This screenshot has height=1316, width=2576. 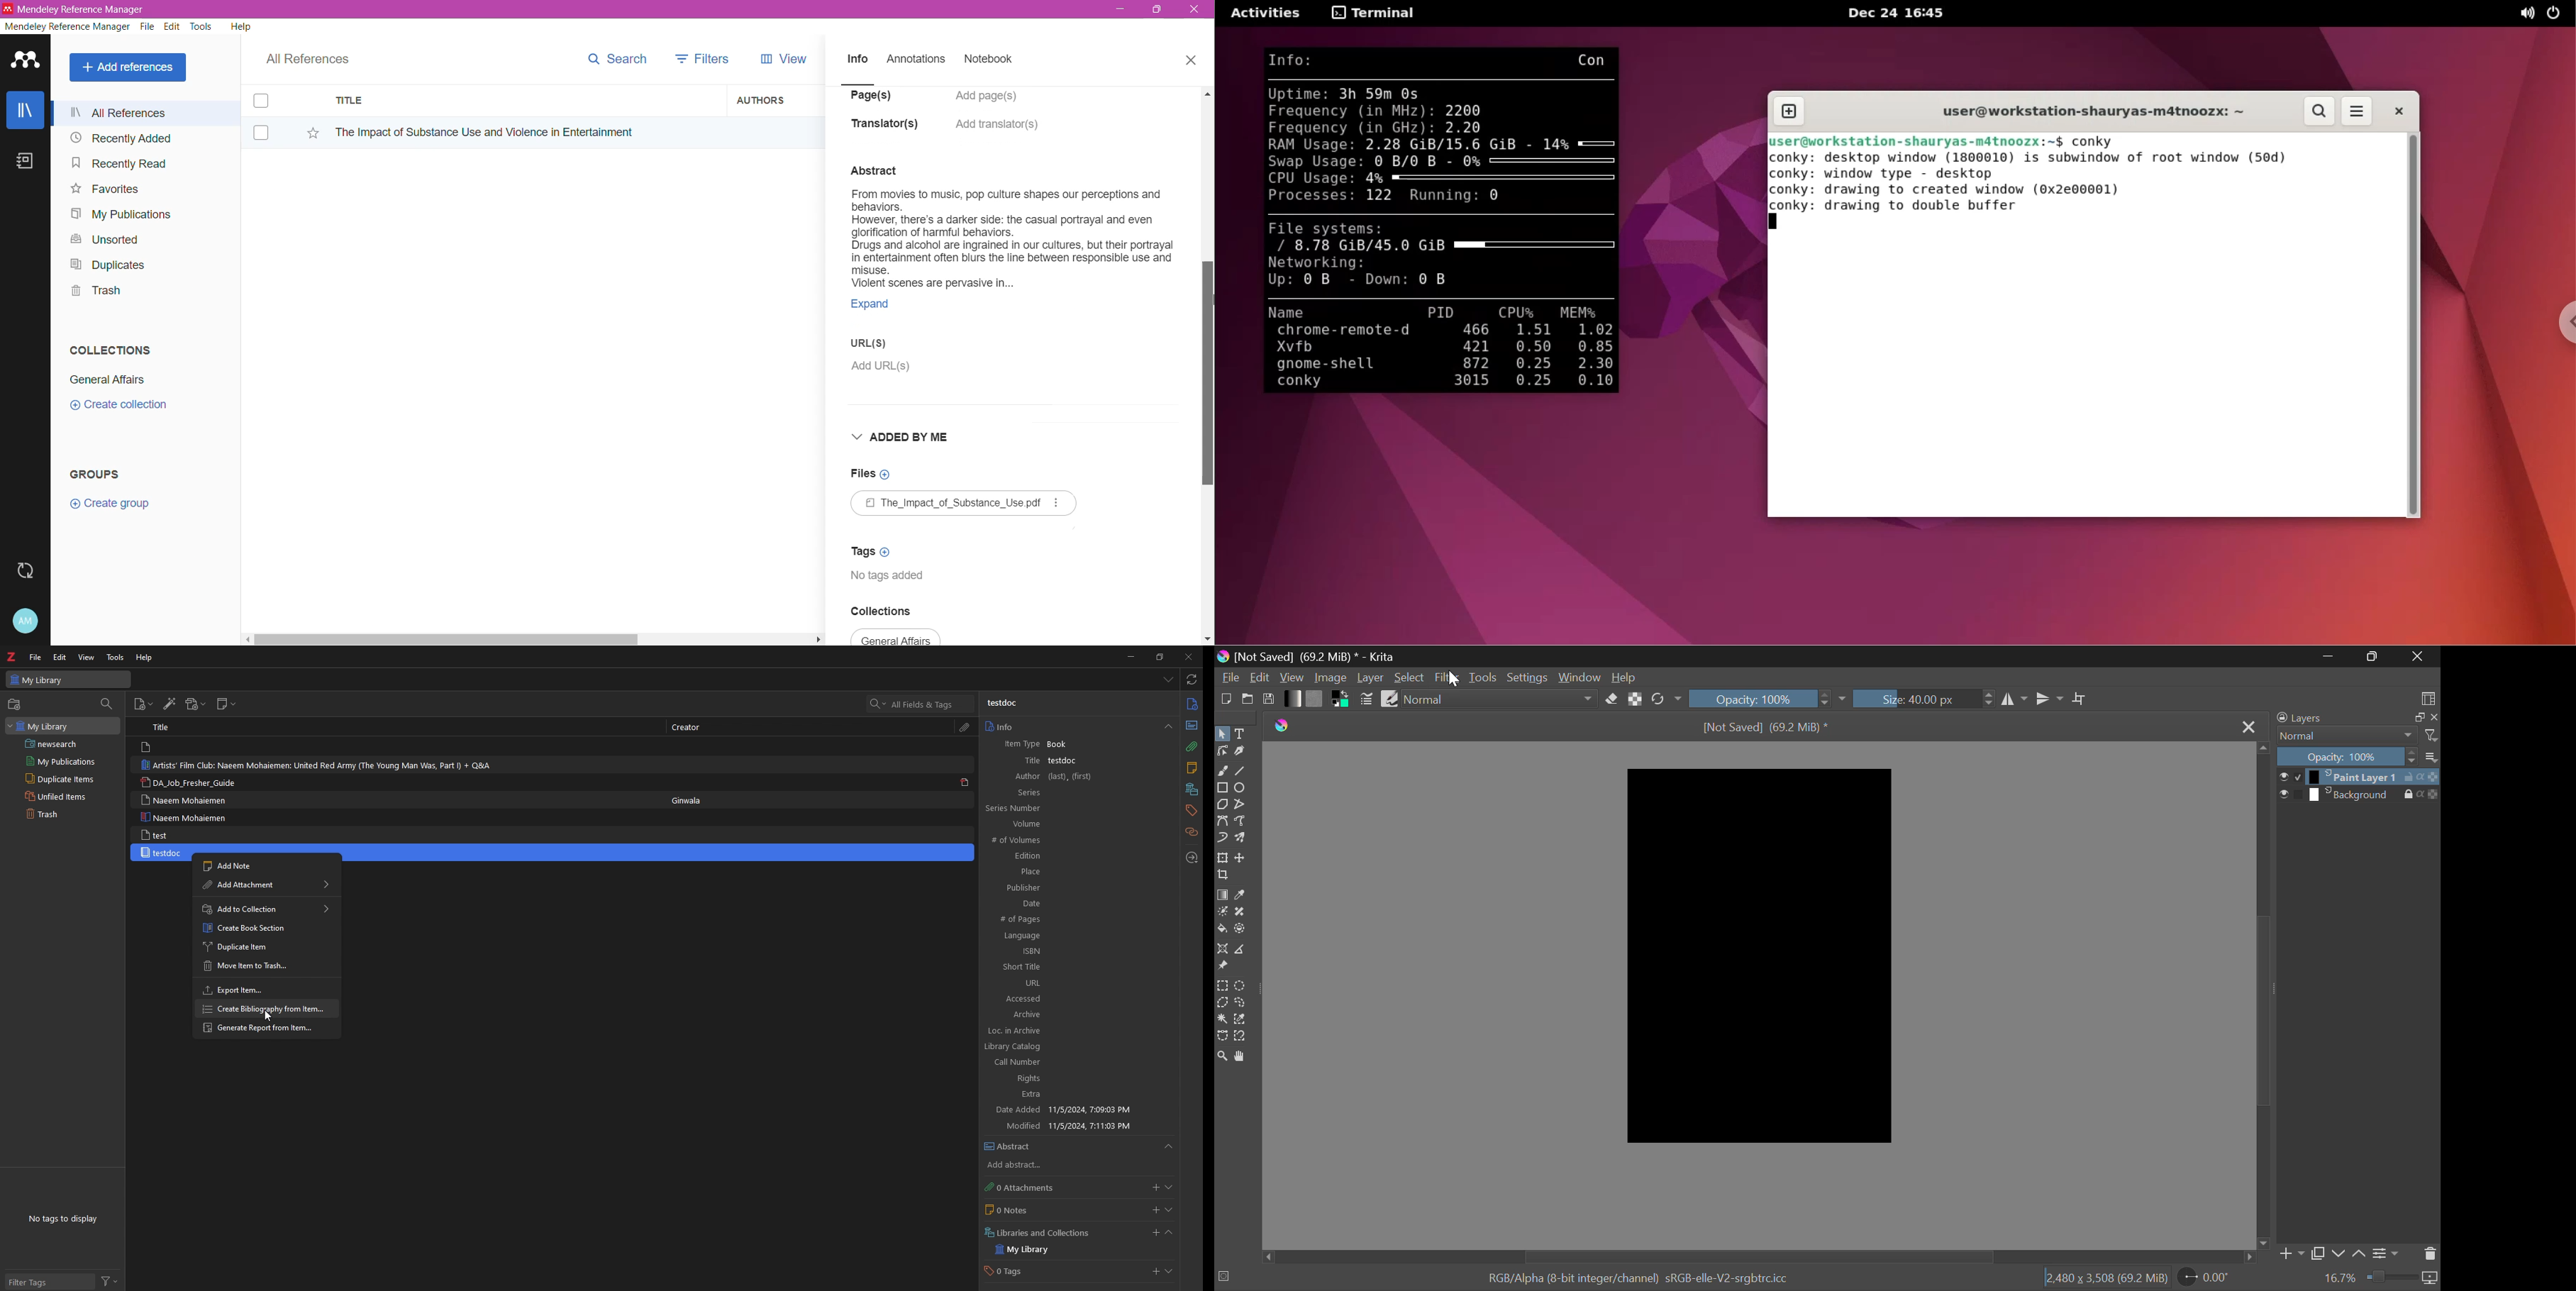 What do you see at coordinates (1222, 895) in the screenshot?
I see `Gradient Fill` at bounding box center [1222, 895].